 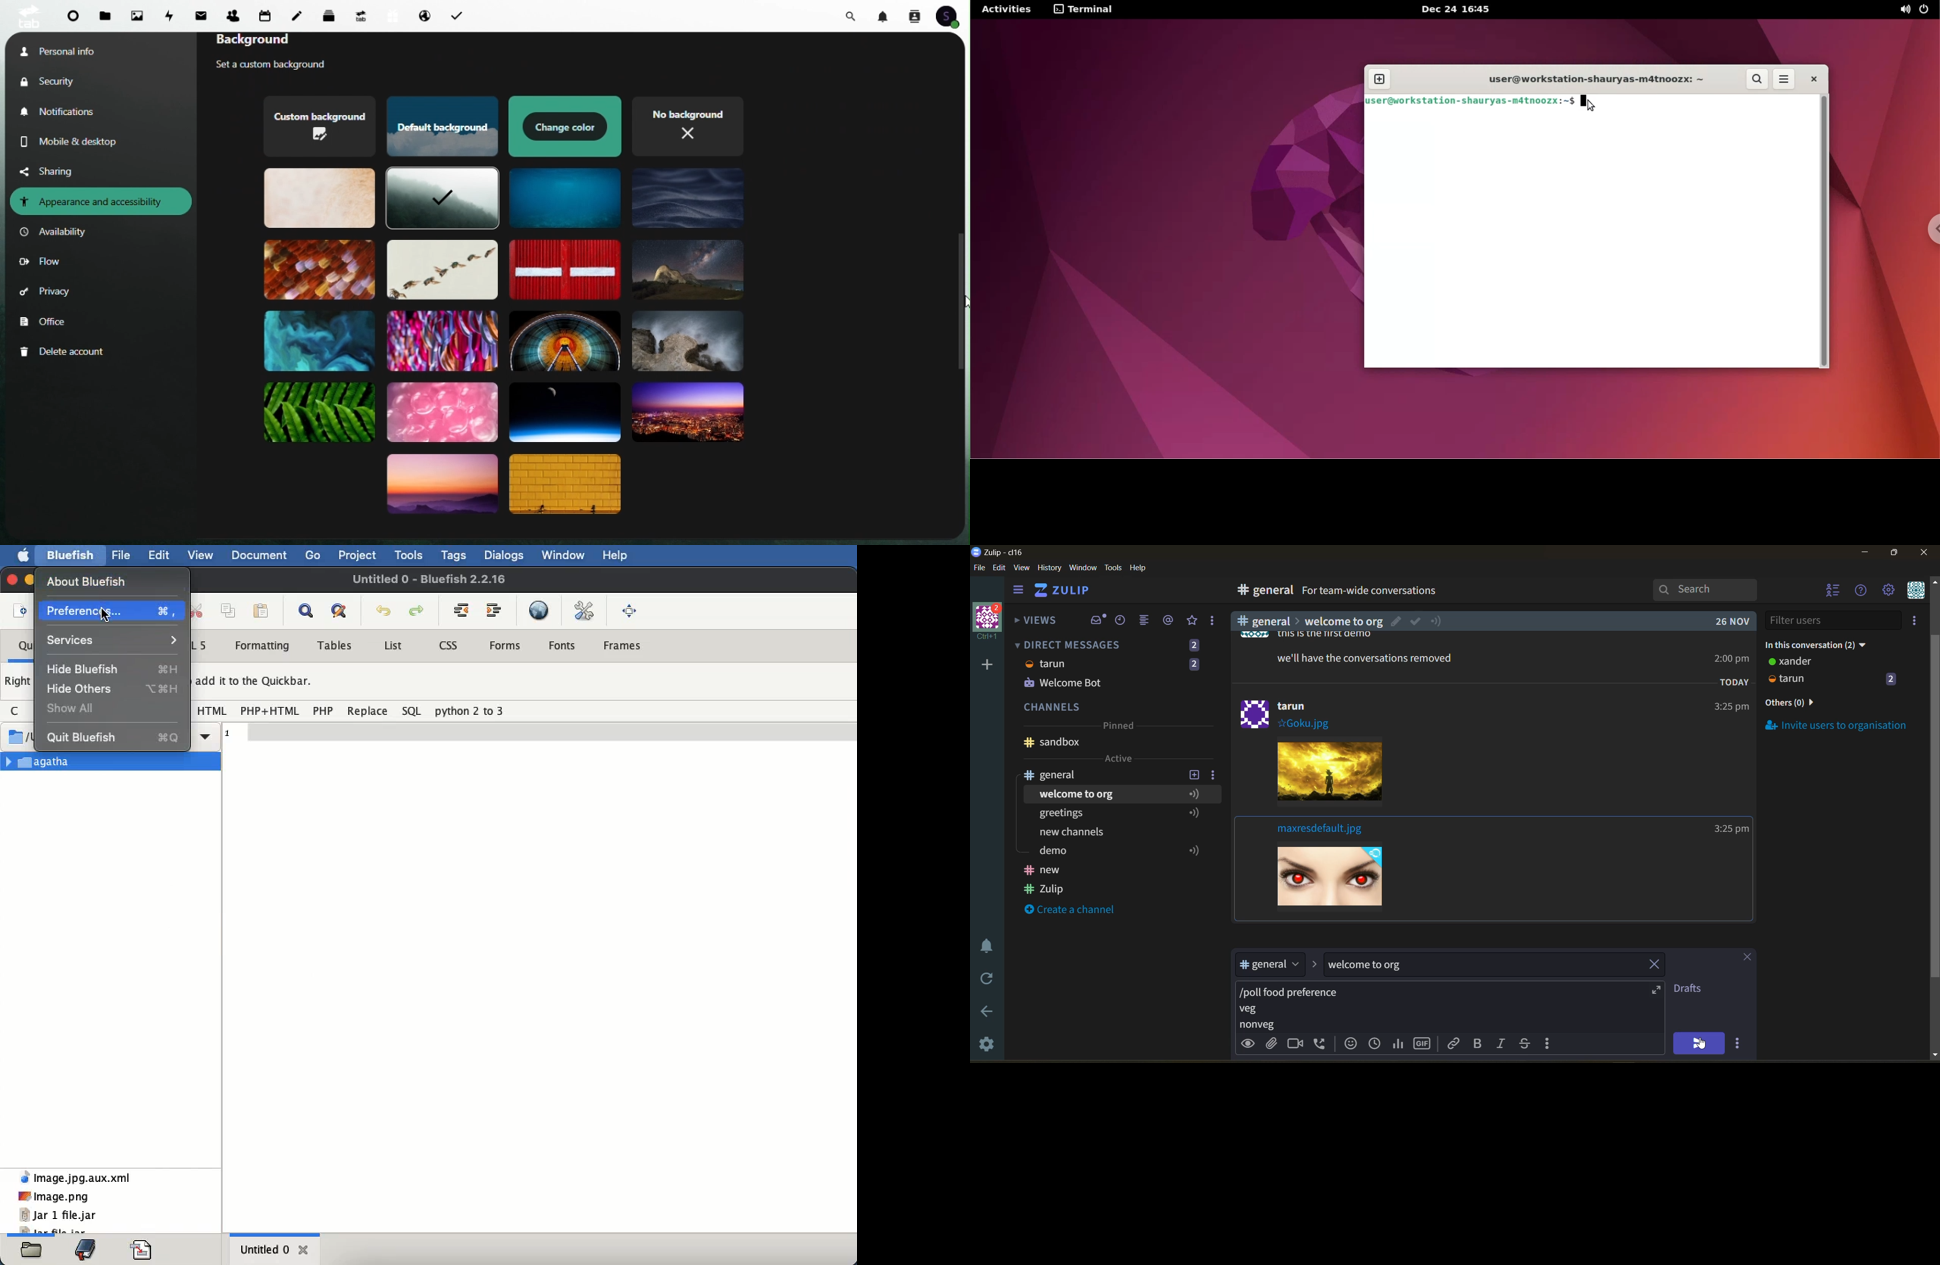 What do you see at coordinates (19, 682) in the screenshot?
I see `right click any html toolbar` at bounding box center [19, 682].